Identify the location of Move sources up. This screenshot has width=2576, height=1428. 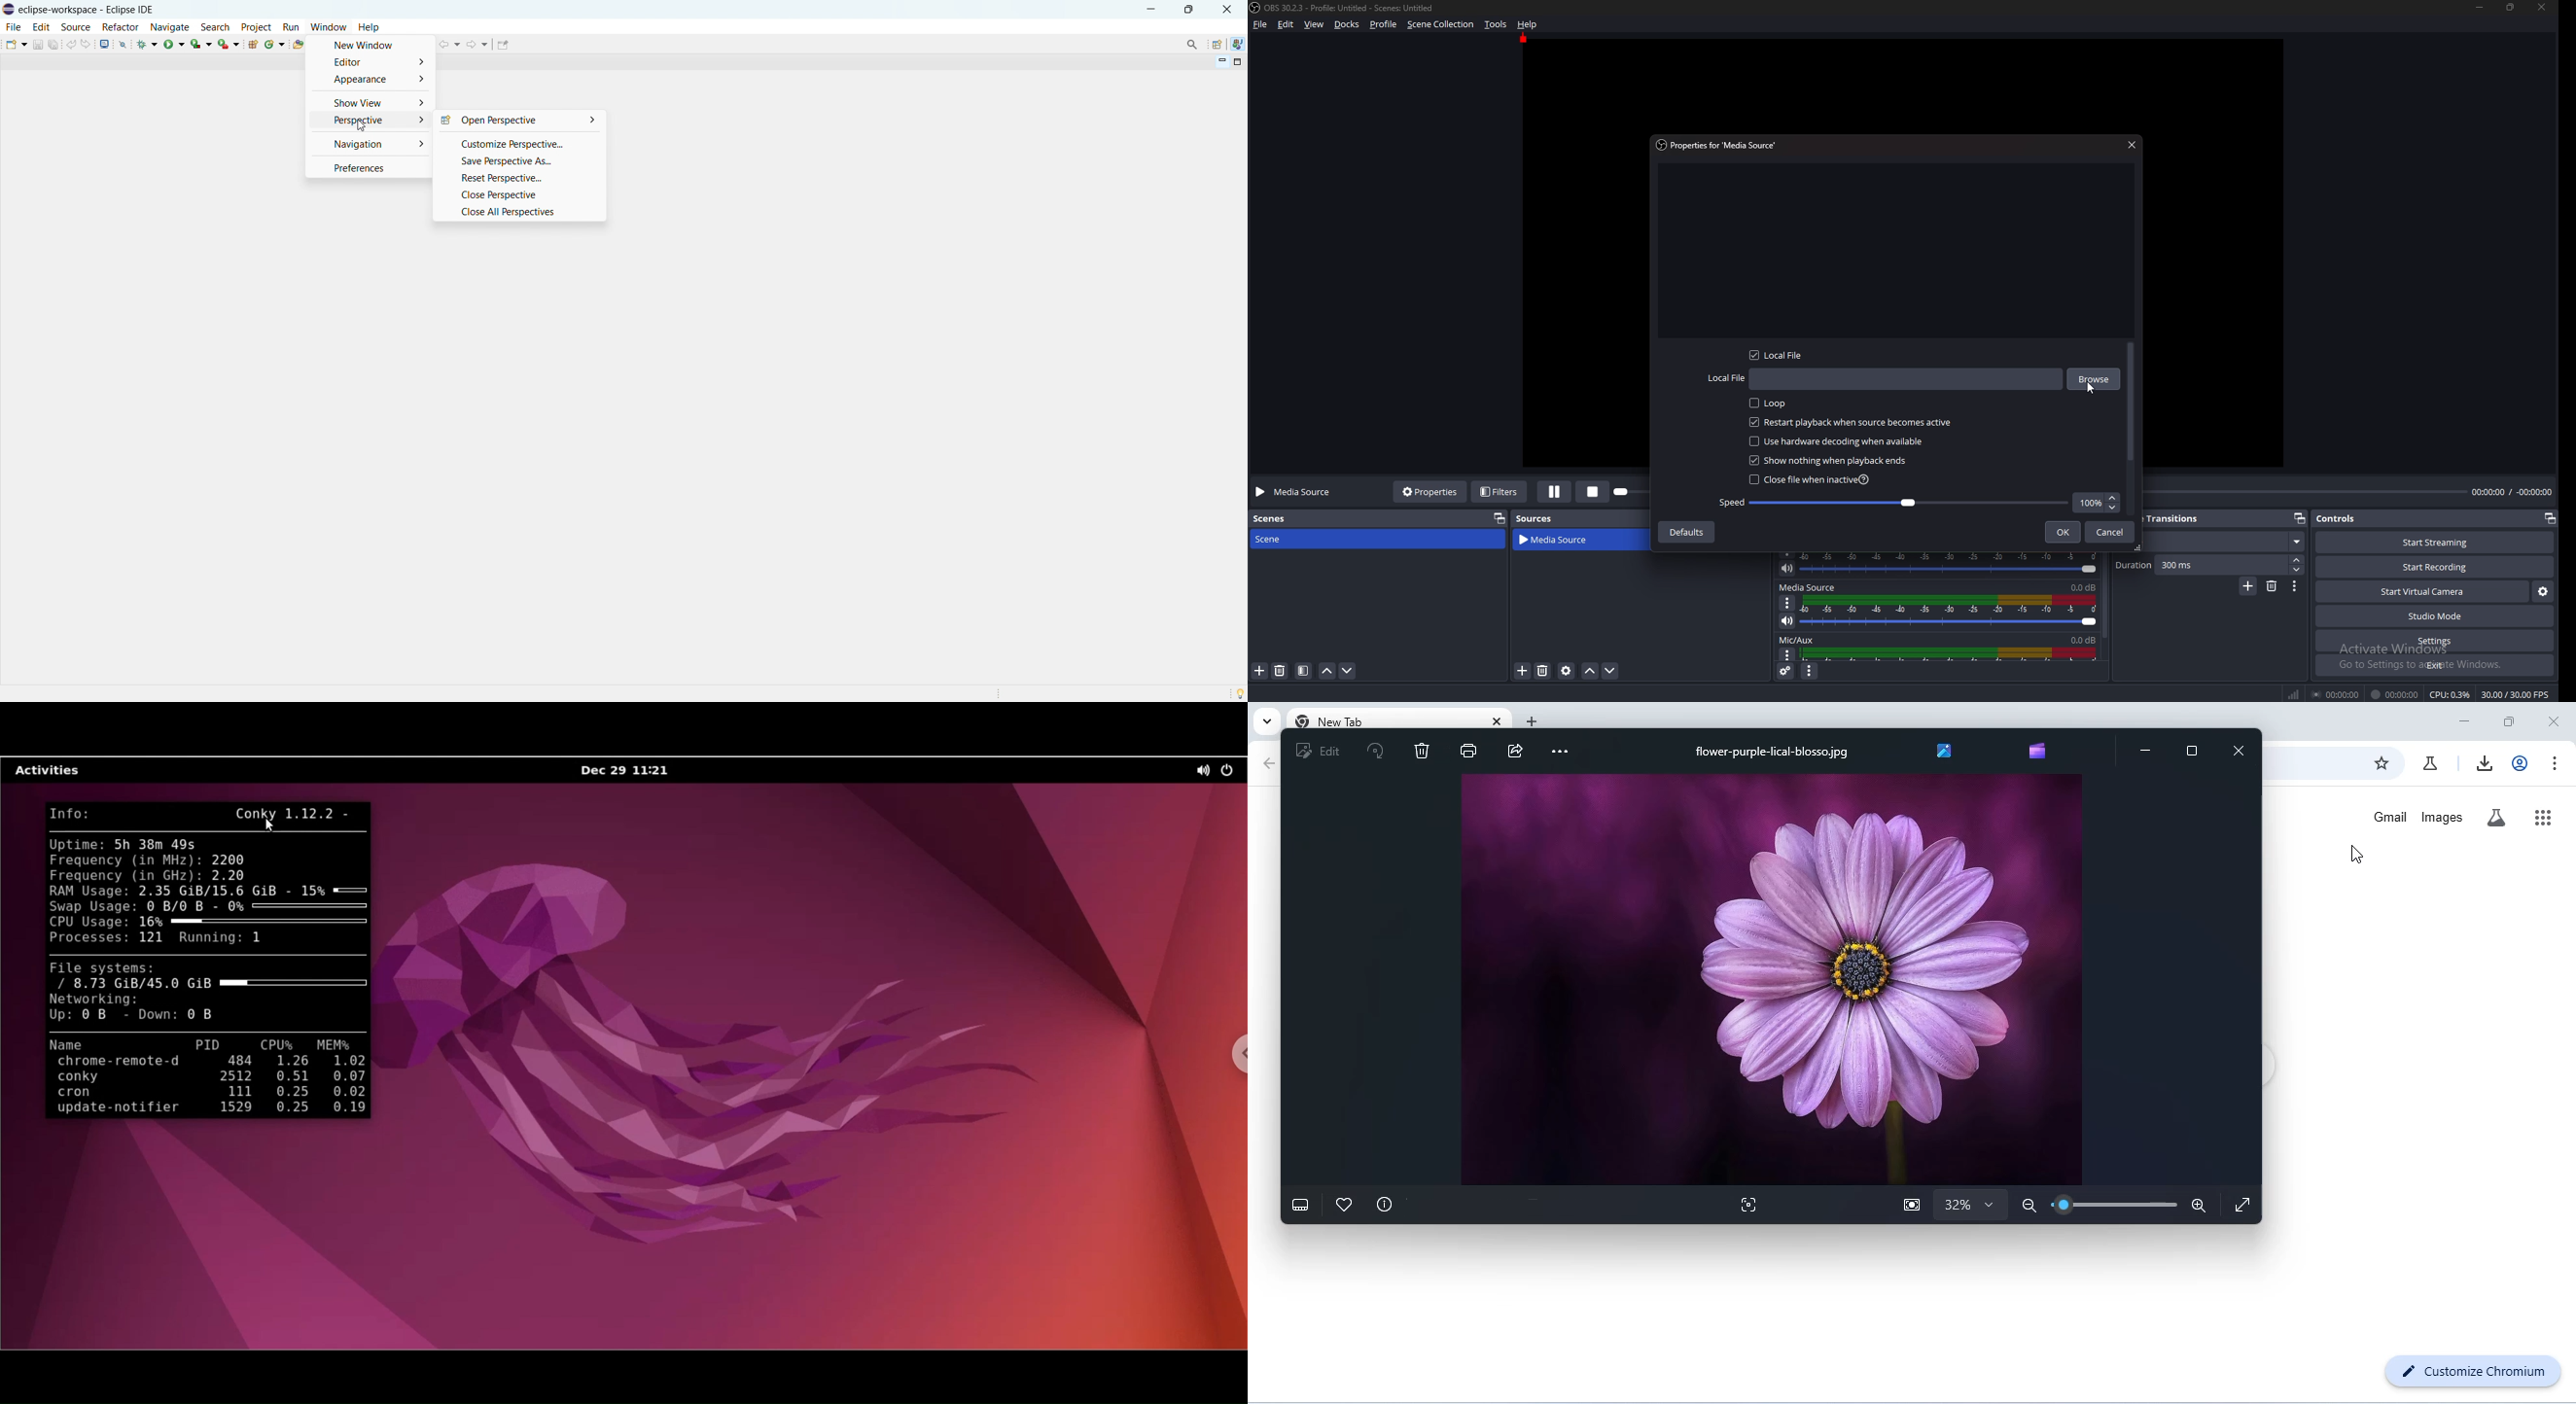
(1590, 671).